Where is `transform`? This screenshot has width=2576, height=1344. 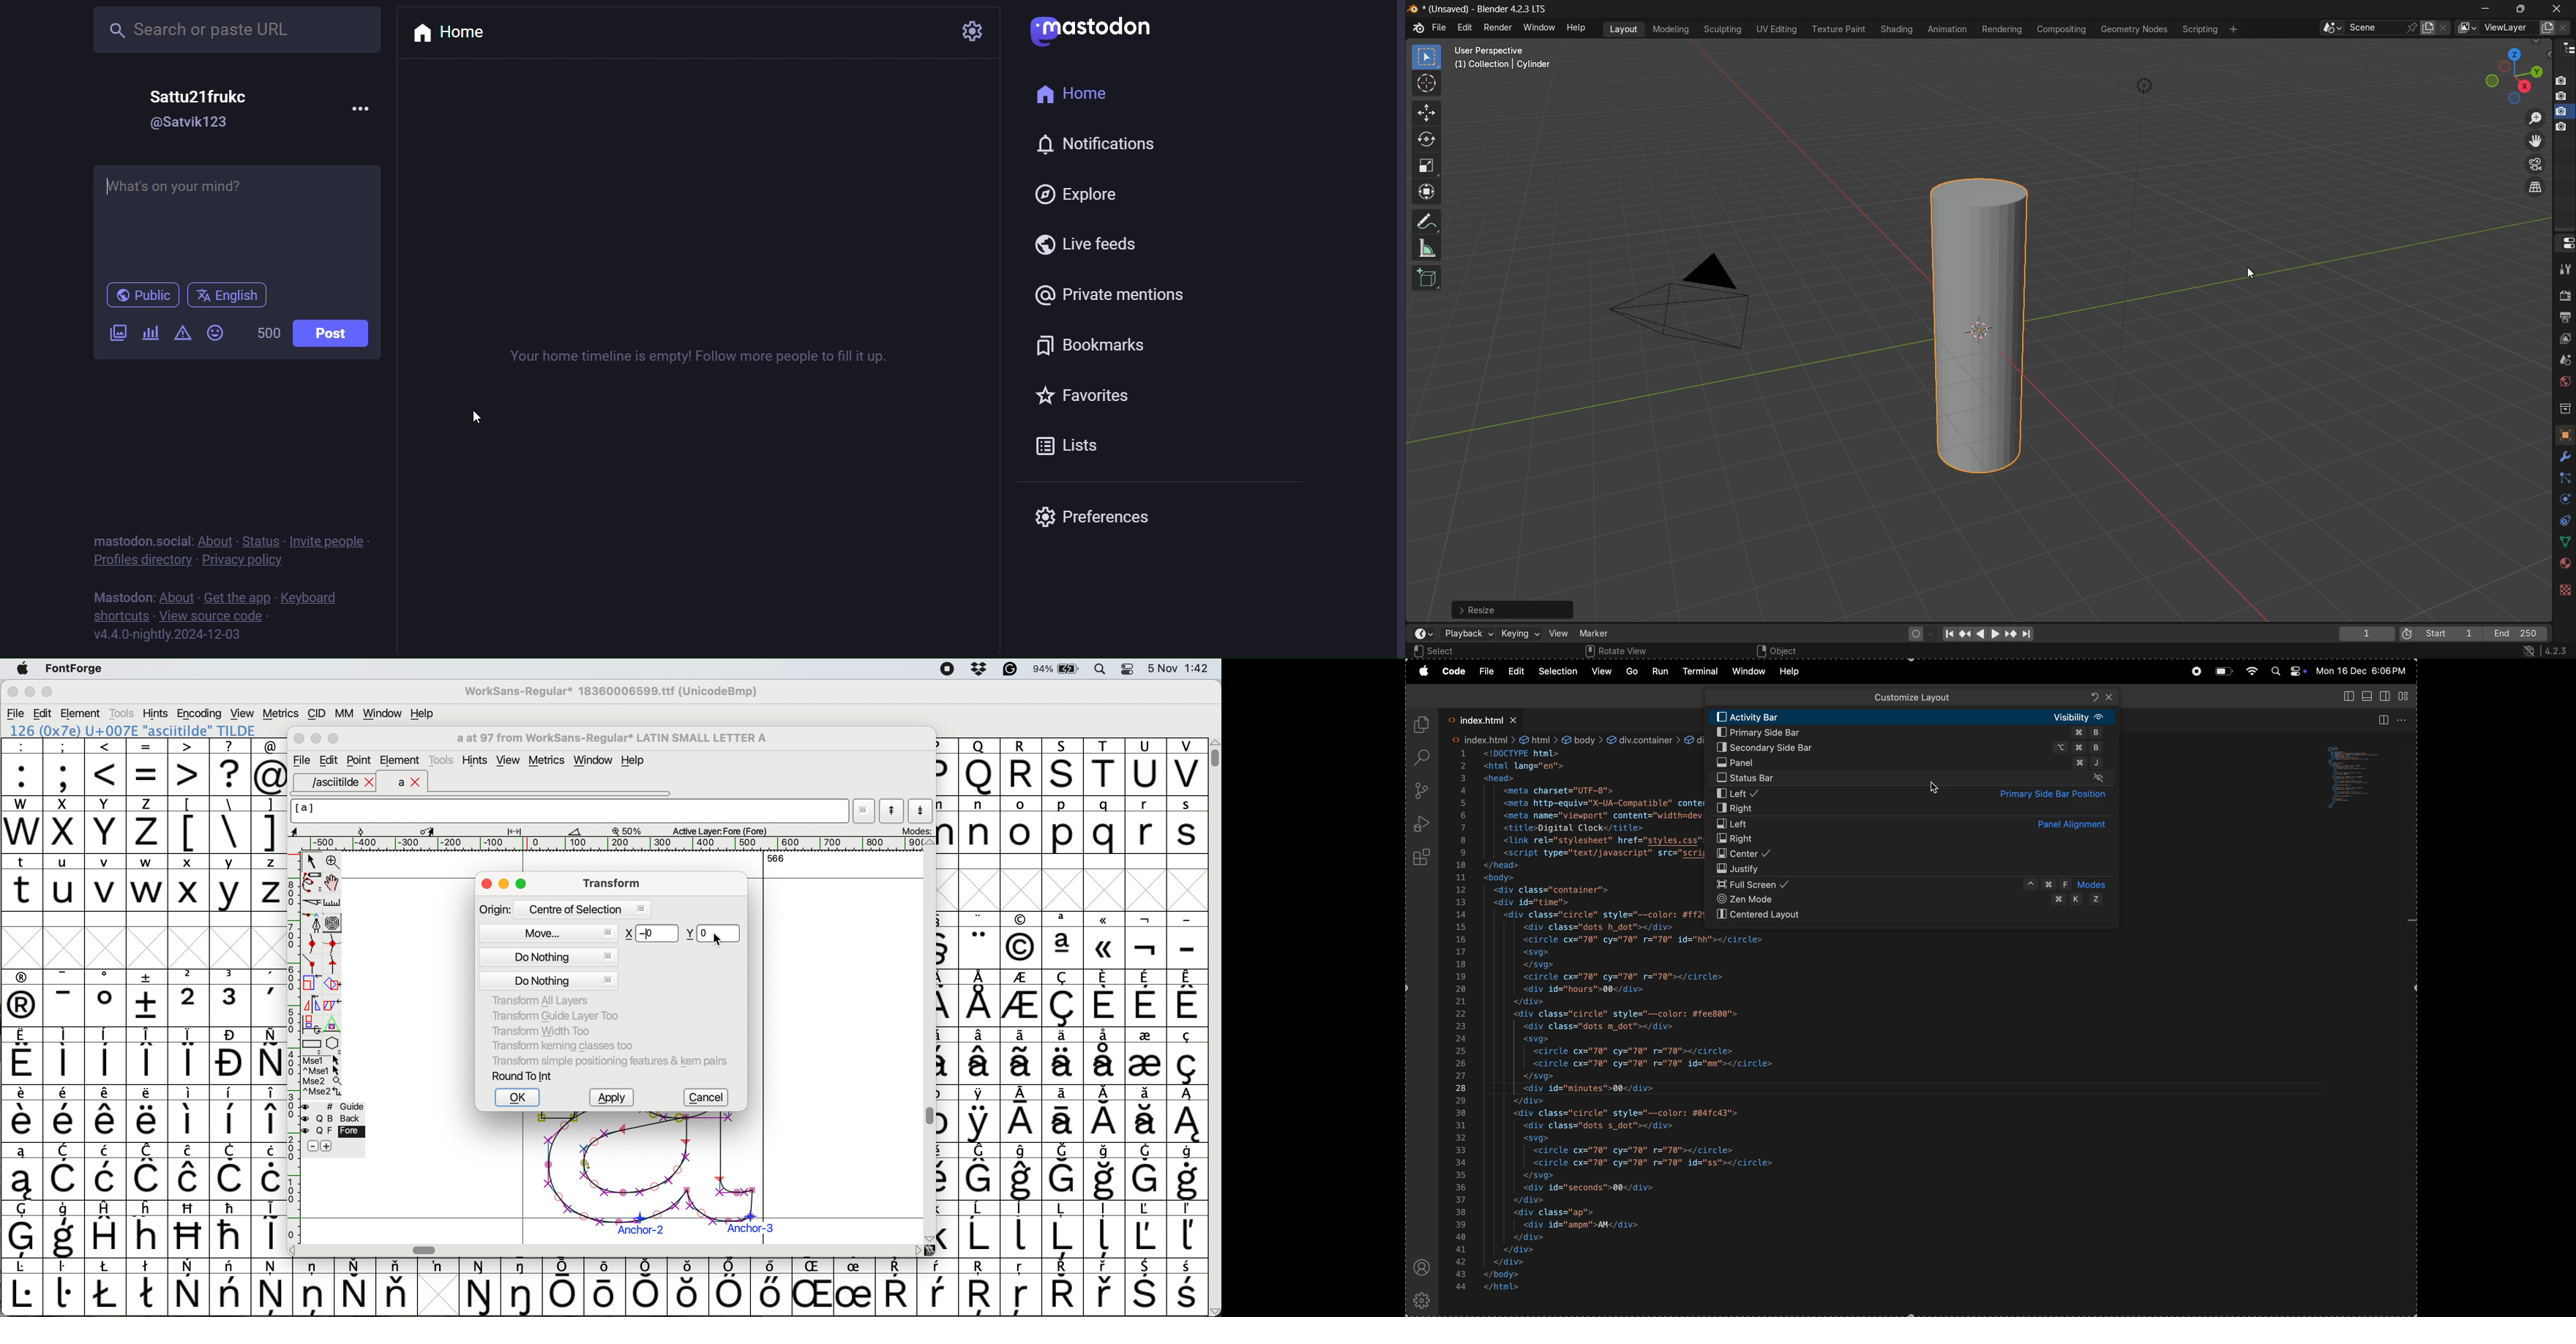 transform is located at coordinates (1426, 195).